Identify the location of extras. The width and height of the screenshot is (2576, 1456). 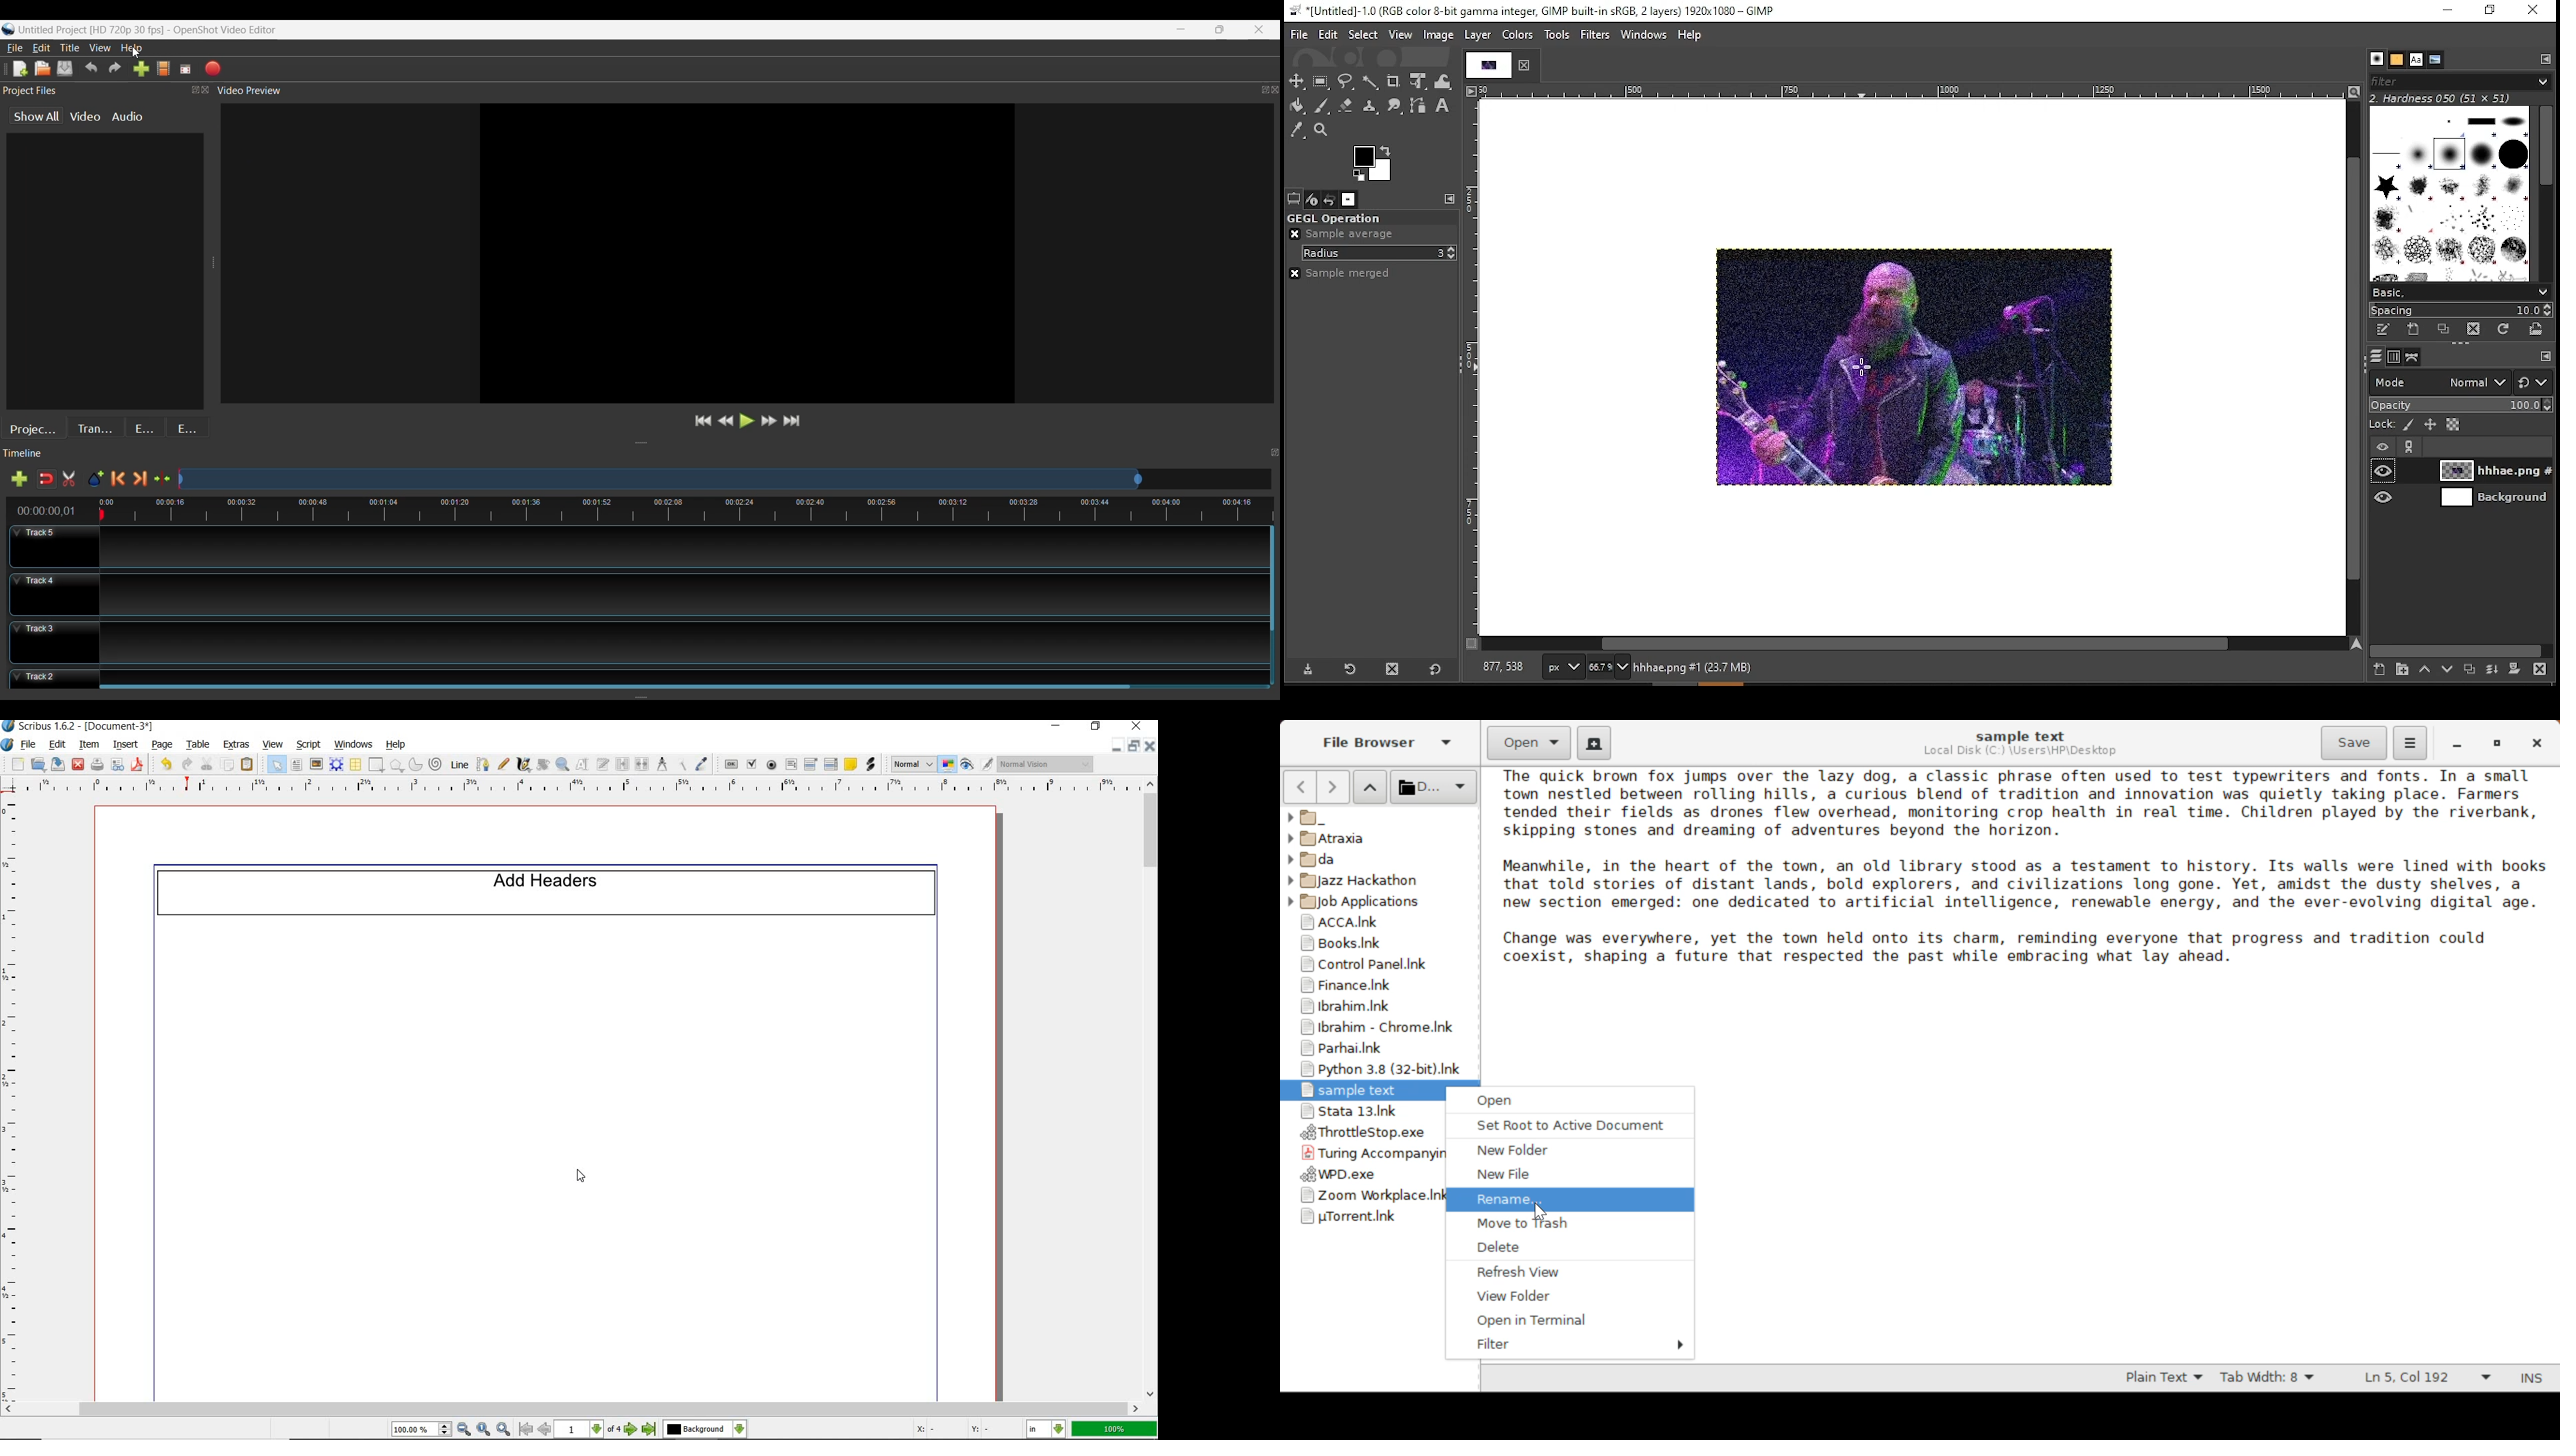
(238, 745).